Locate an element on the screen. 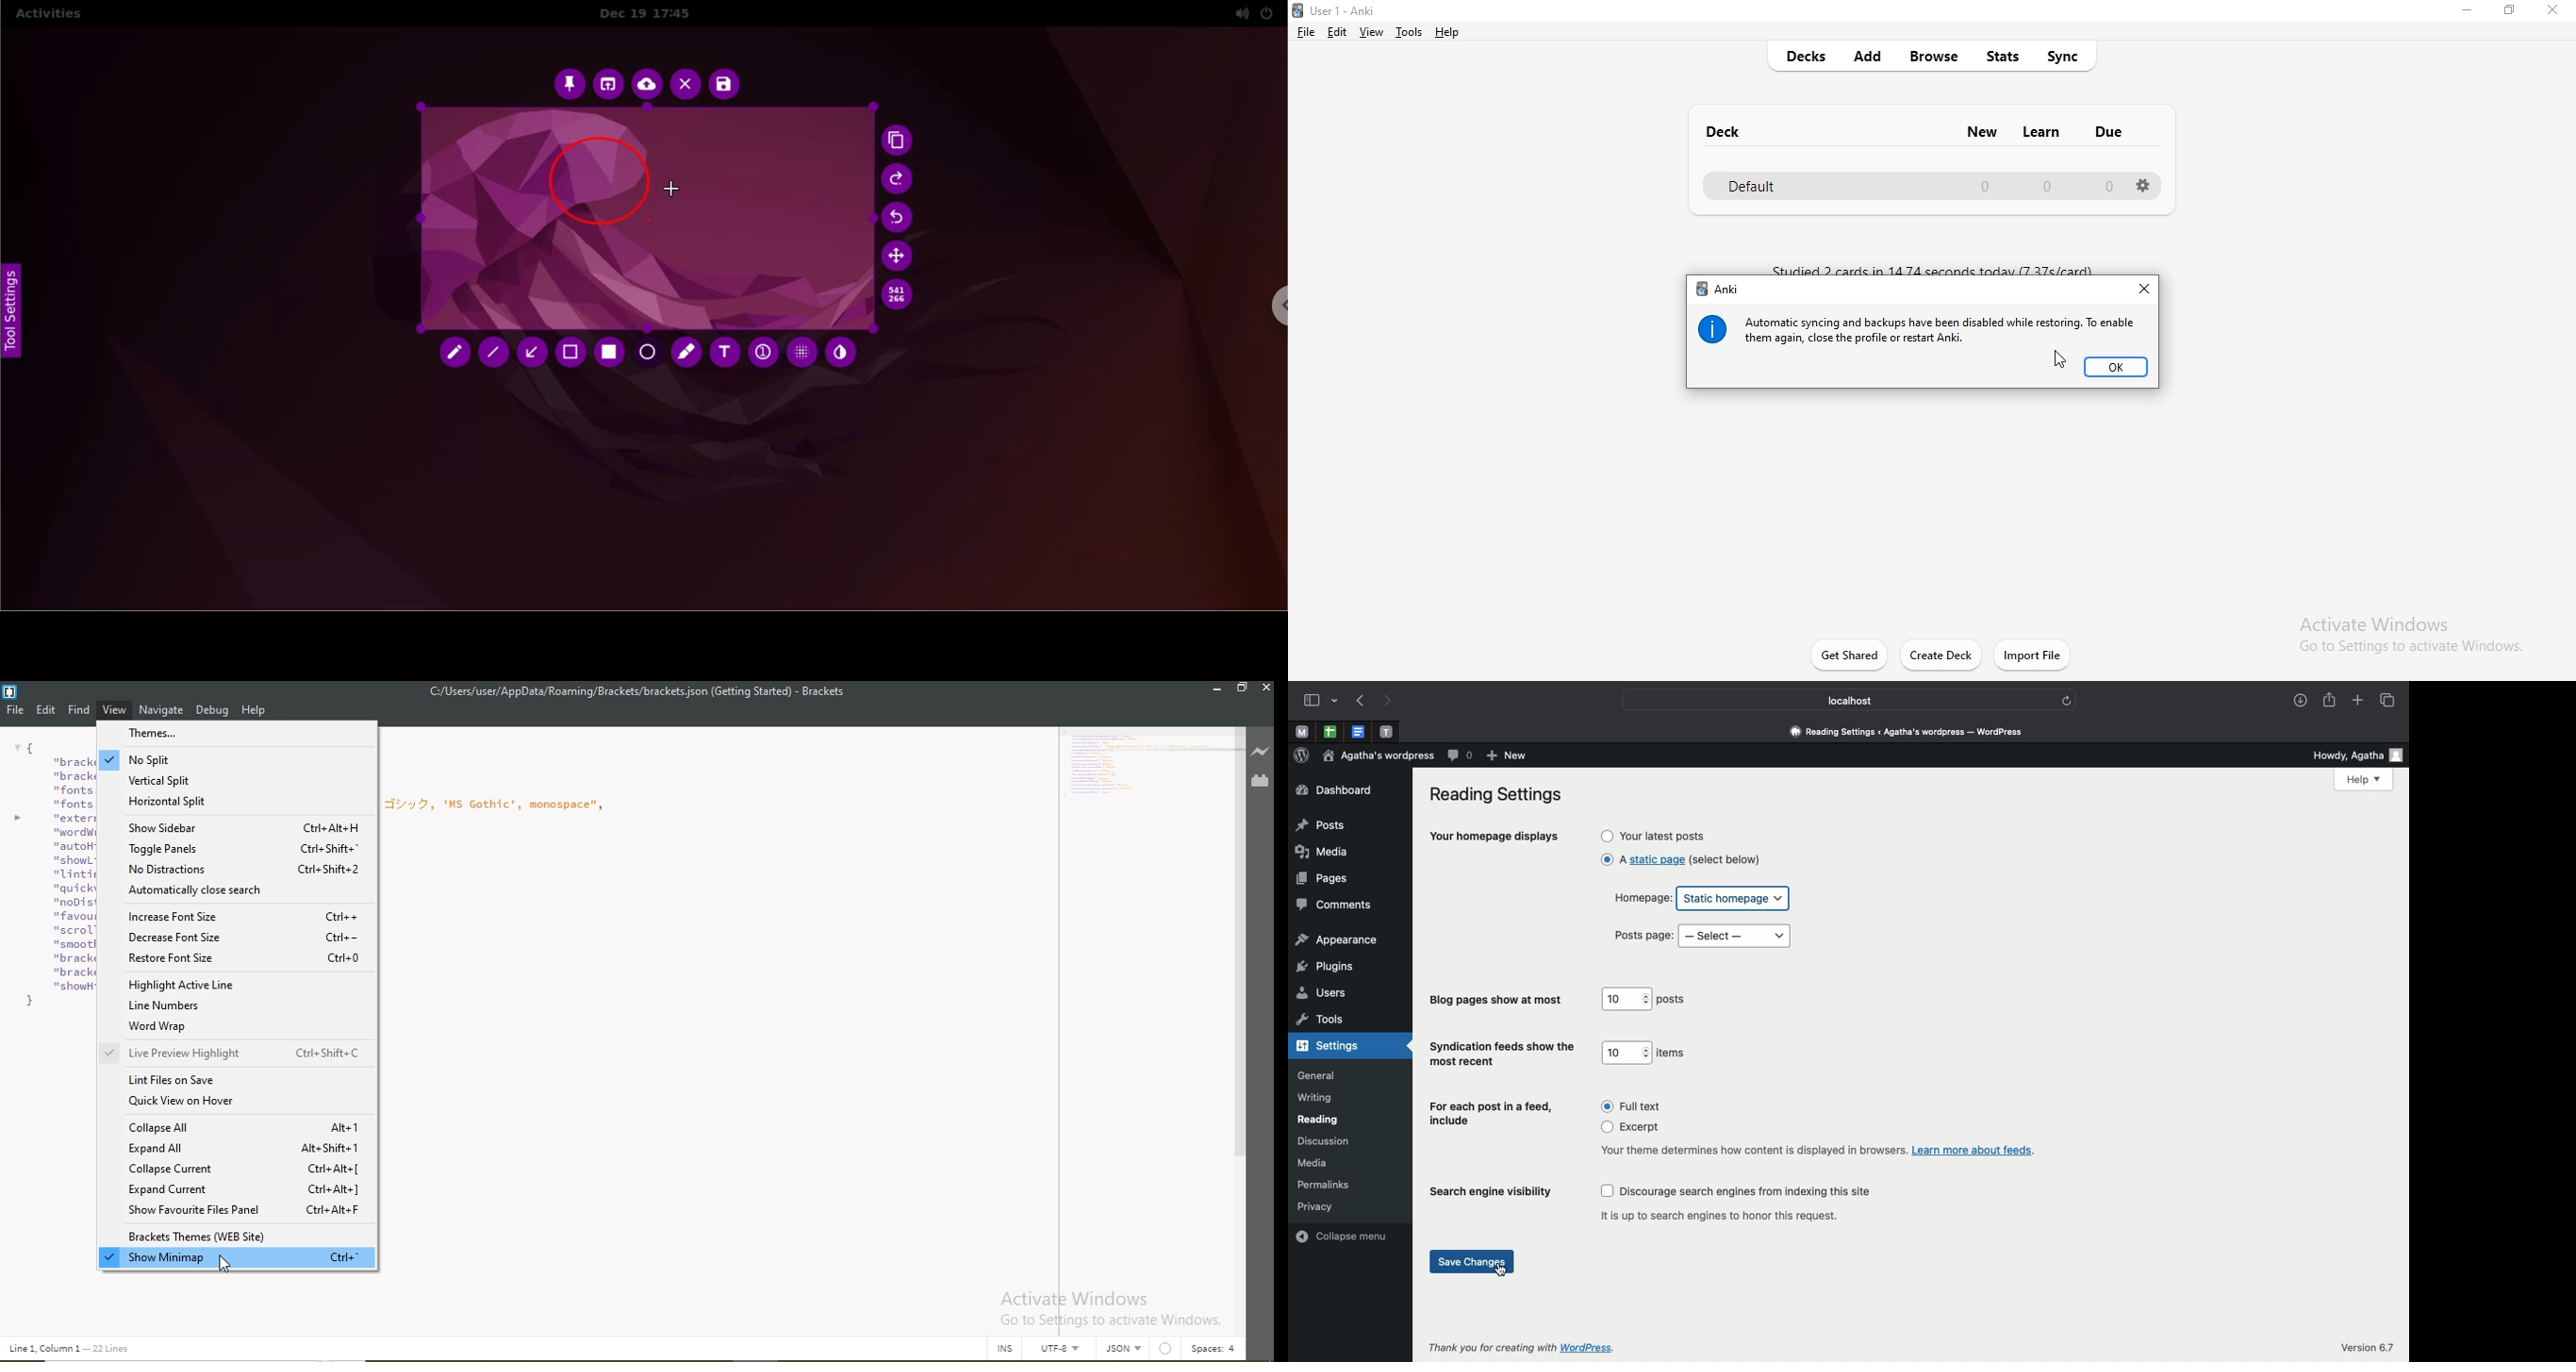 Image resolution: width=2576 pixels, height=1372 pixels. reading settings < Agatha's wordpress - wordpress is located at coordinates (1915, 732).